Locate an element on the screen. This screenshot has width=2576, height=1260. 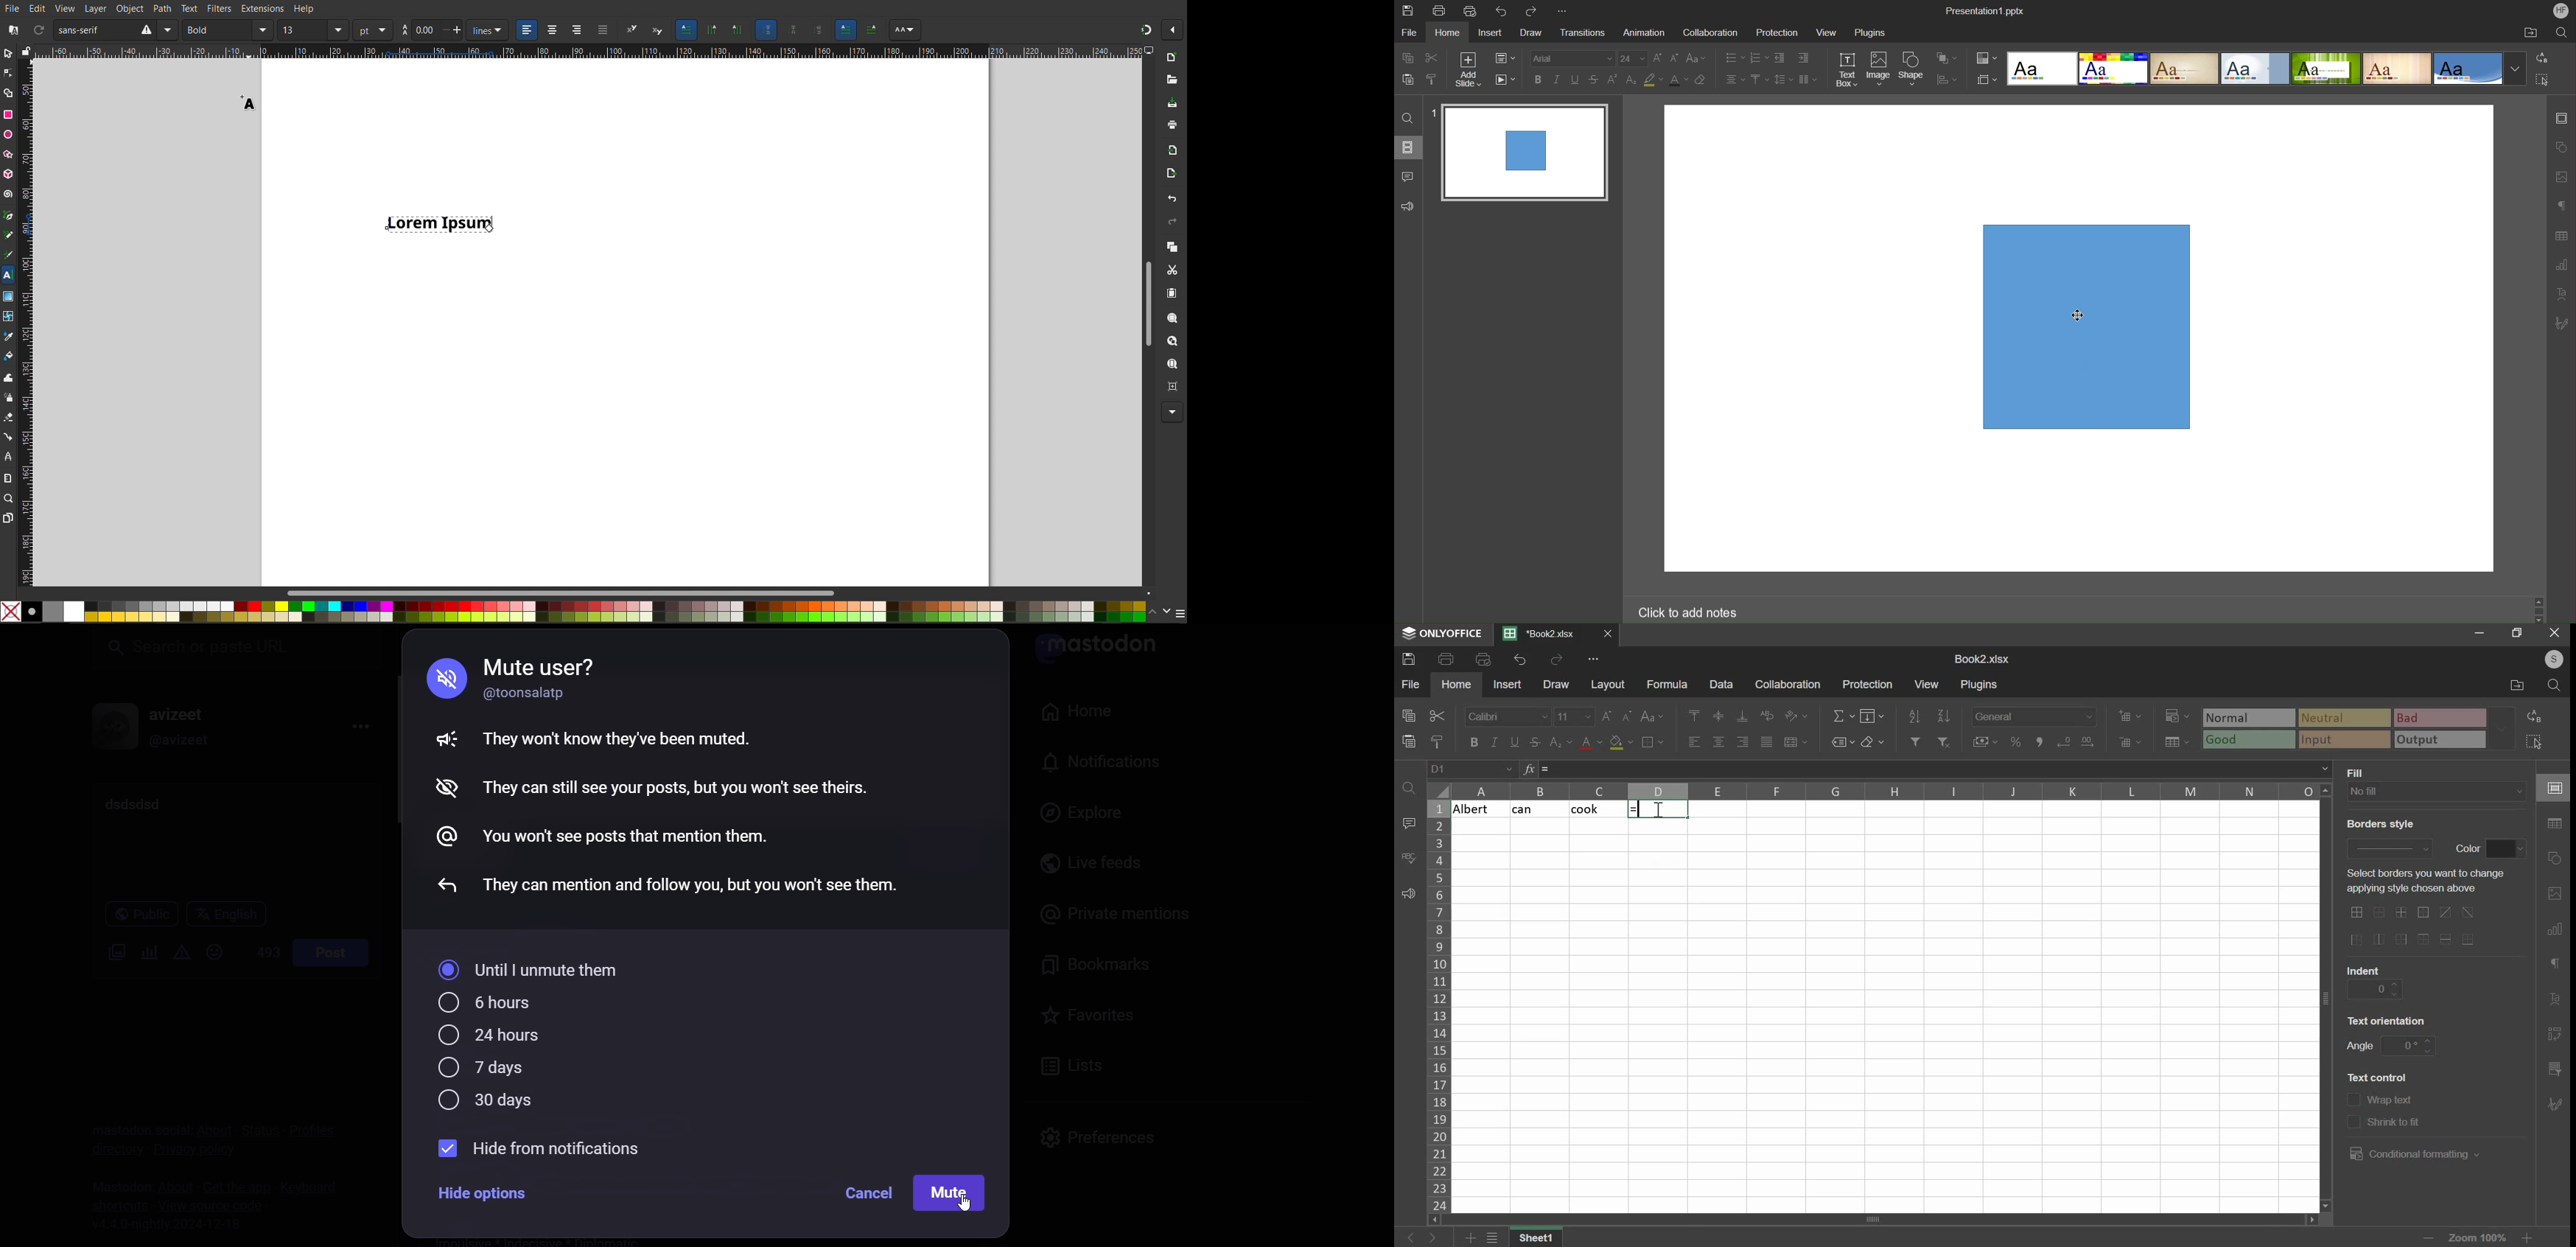
Presentation Name is located at coordinates (1987, 10).